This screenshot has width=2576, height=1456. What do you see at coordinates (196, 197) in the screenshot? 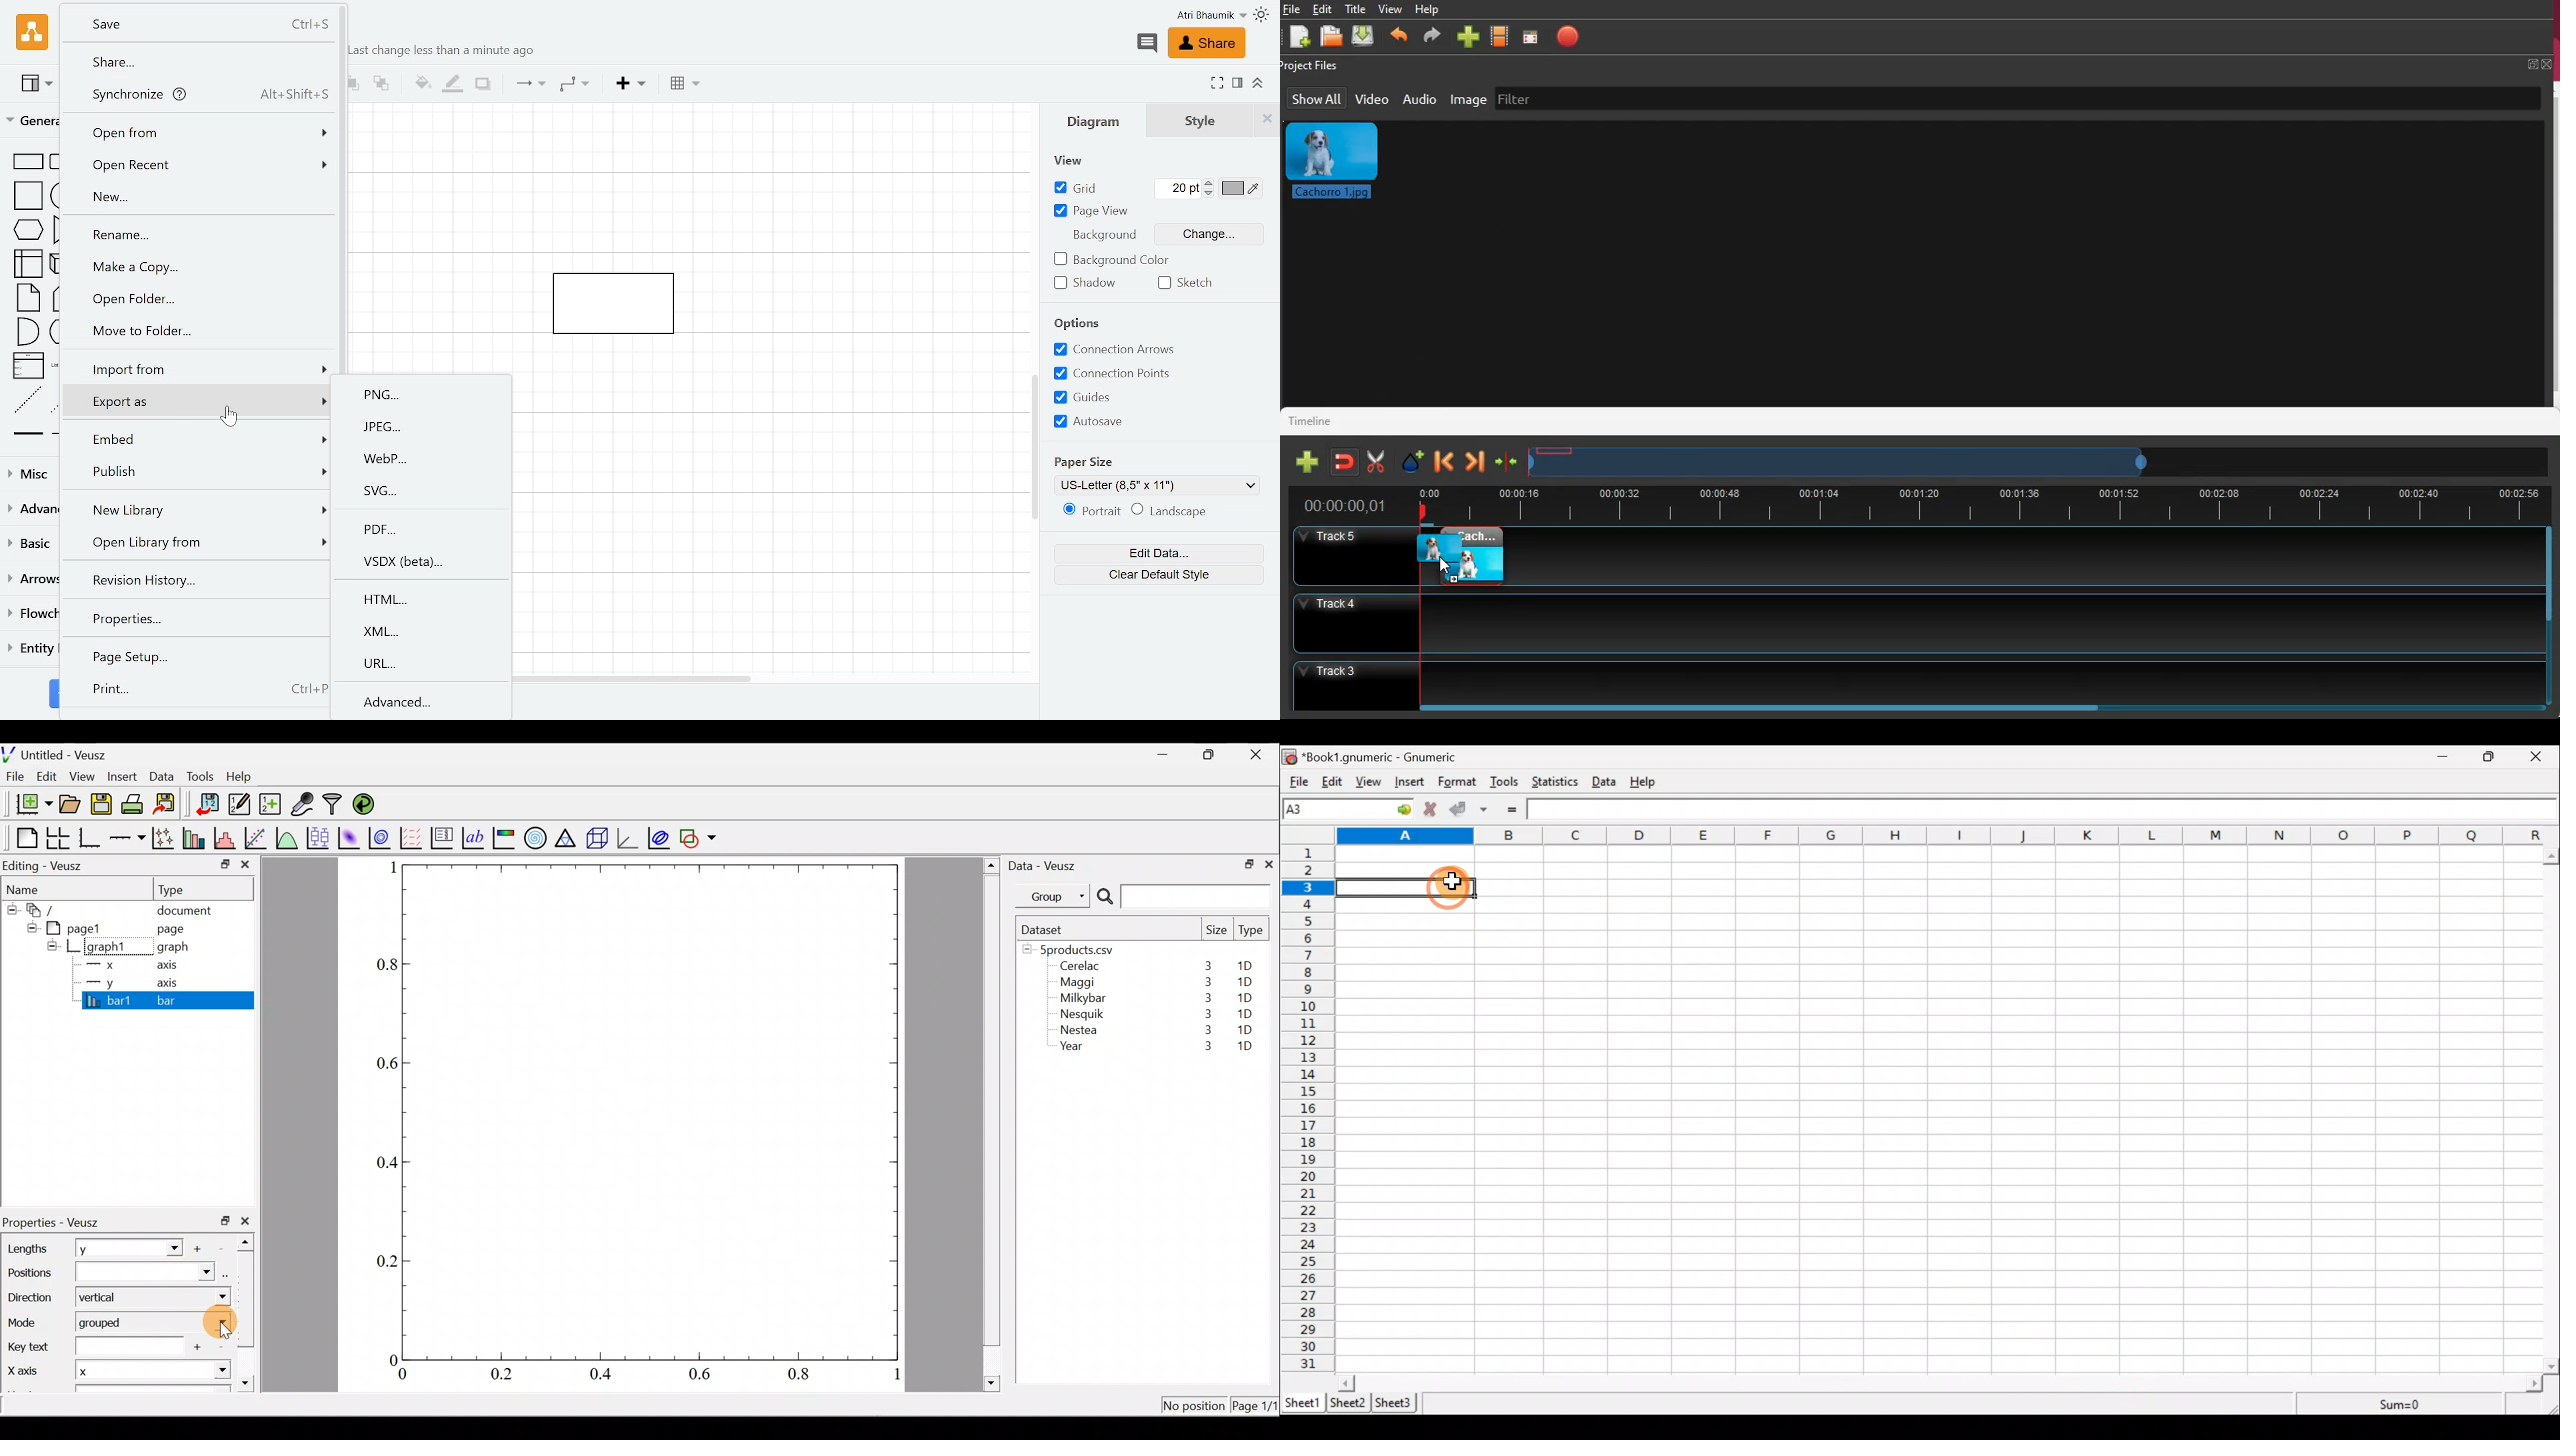
I see `New` at bounding box center [196, 197].